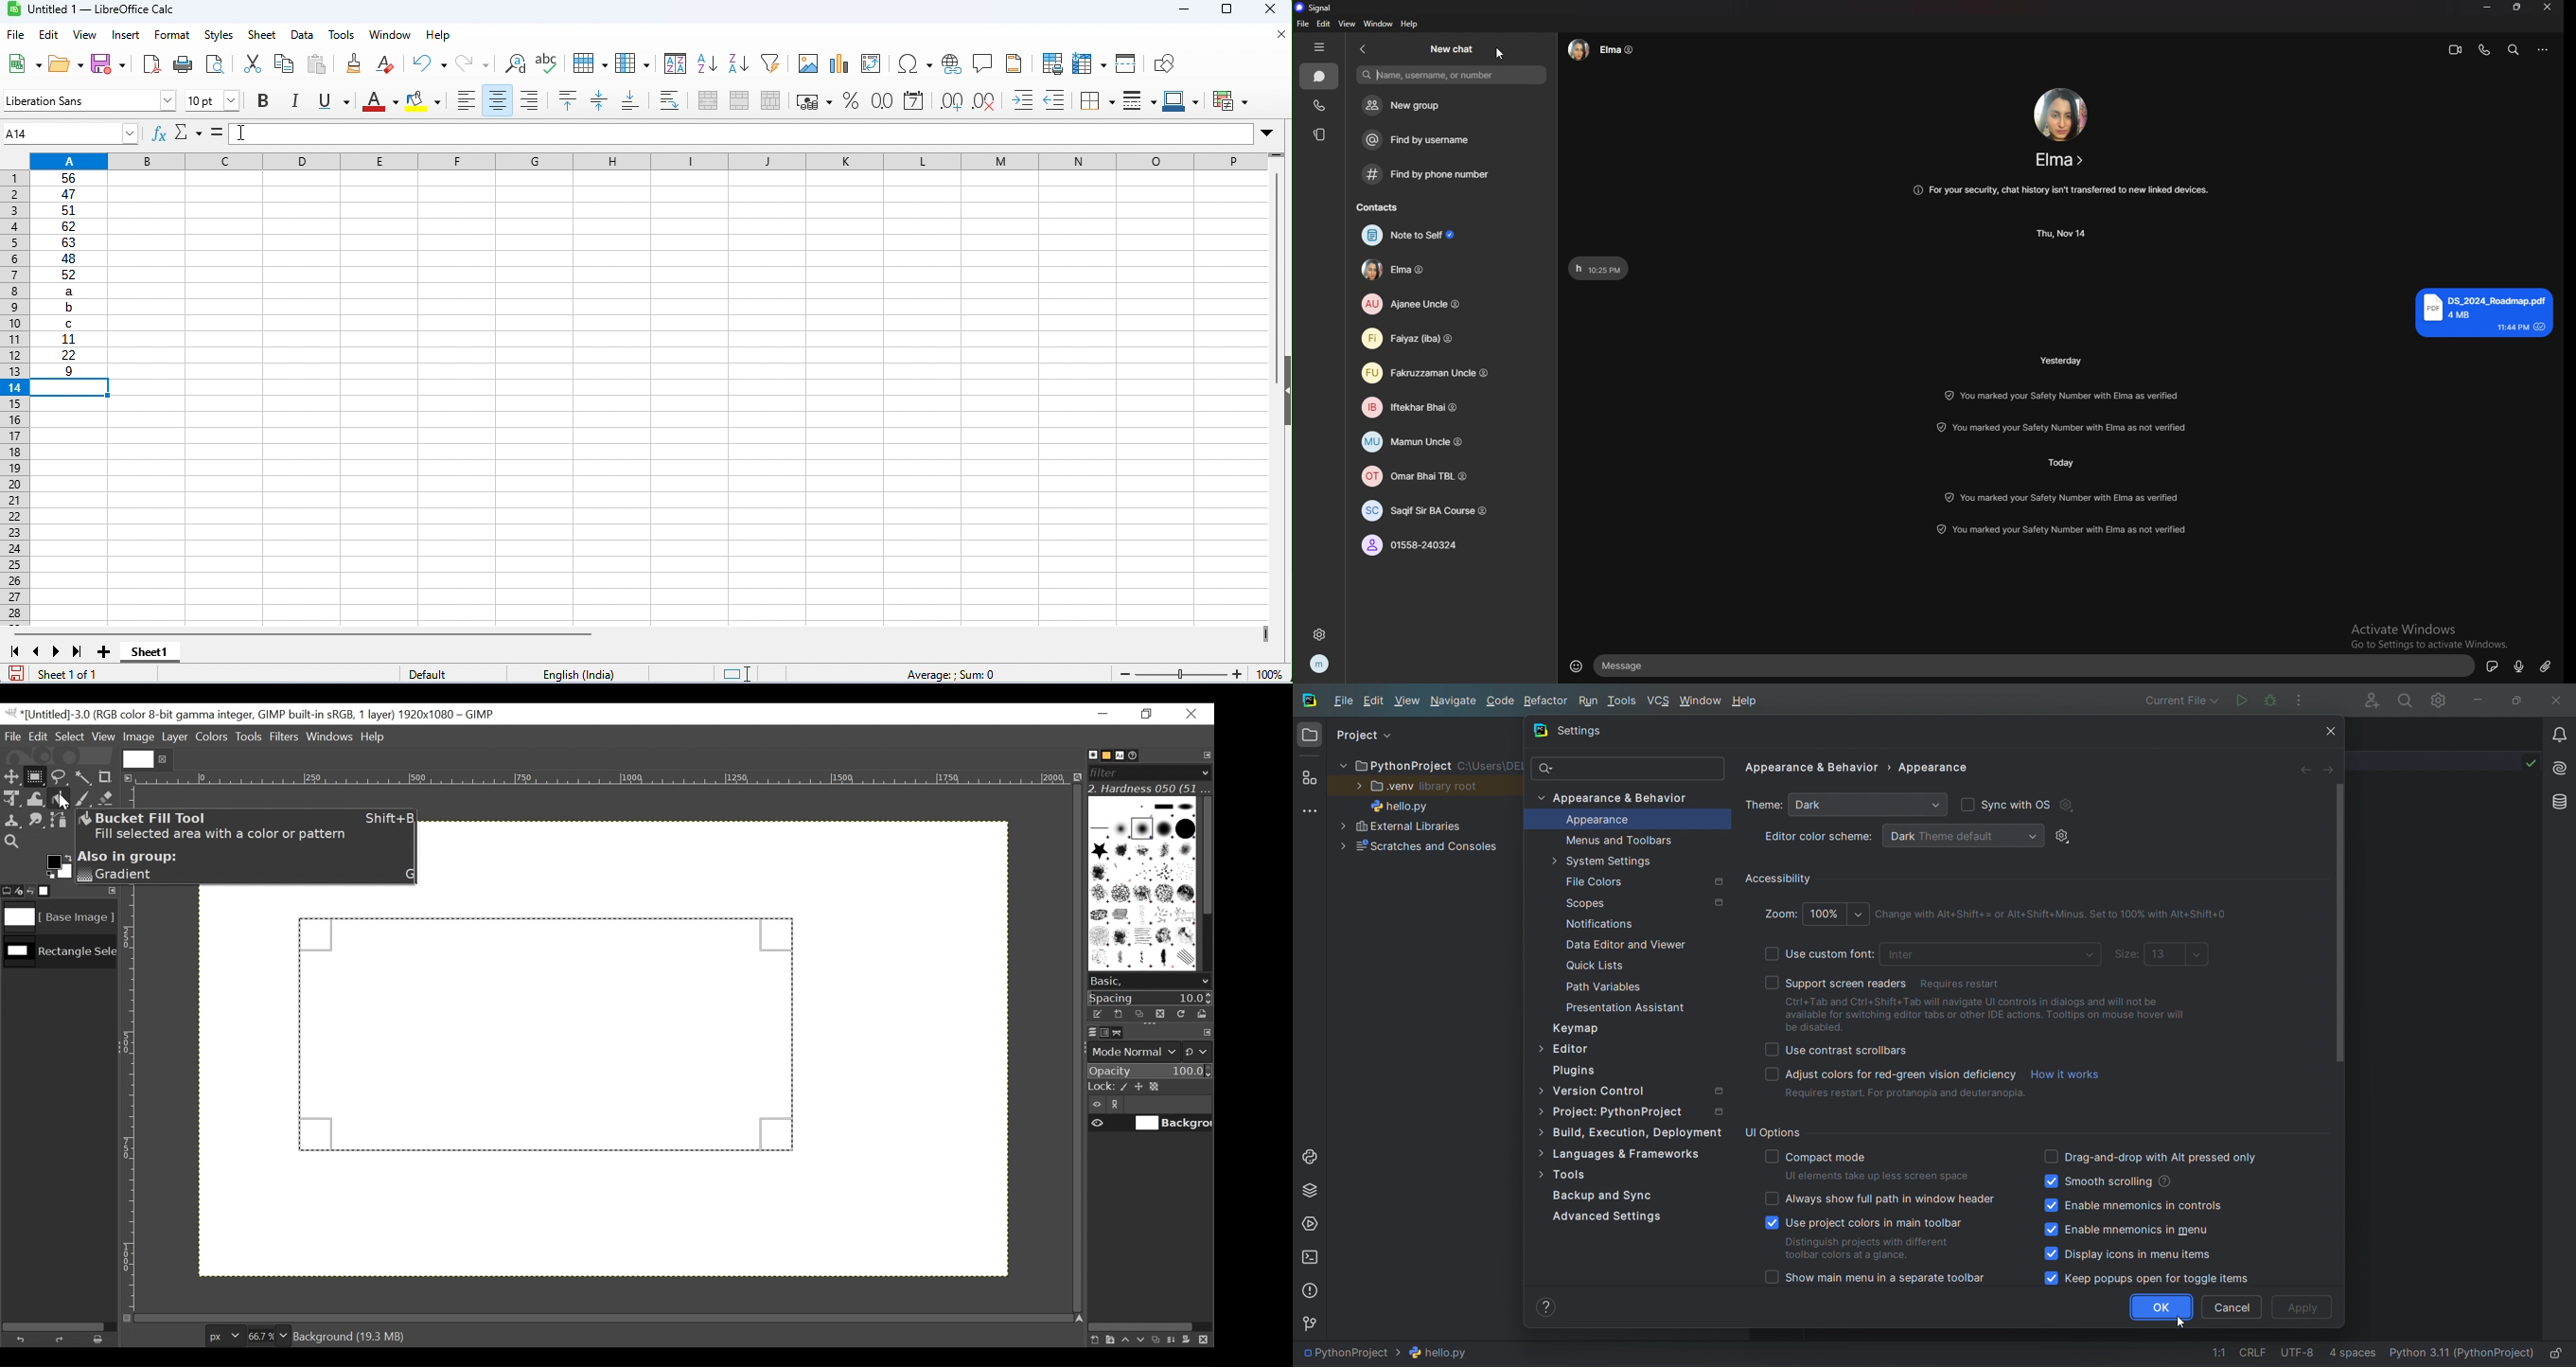  What do you see at coordinates (1496, 702) in the screenshot?
I see `code` at bounding box center [1496, 702].